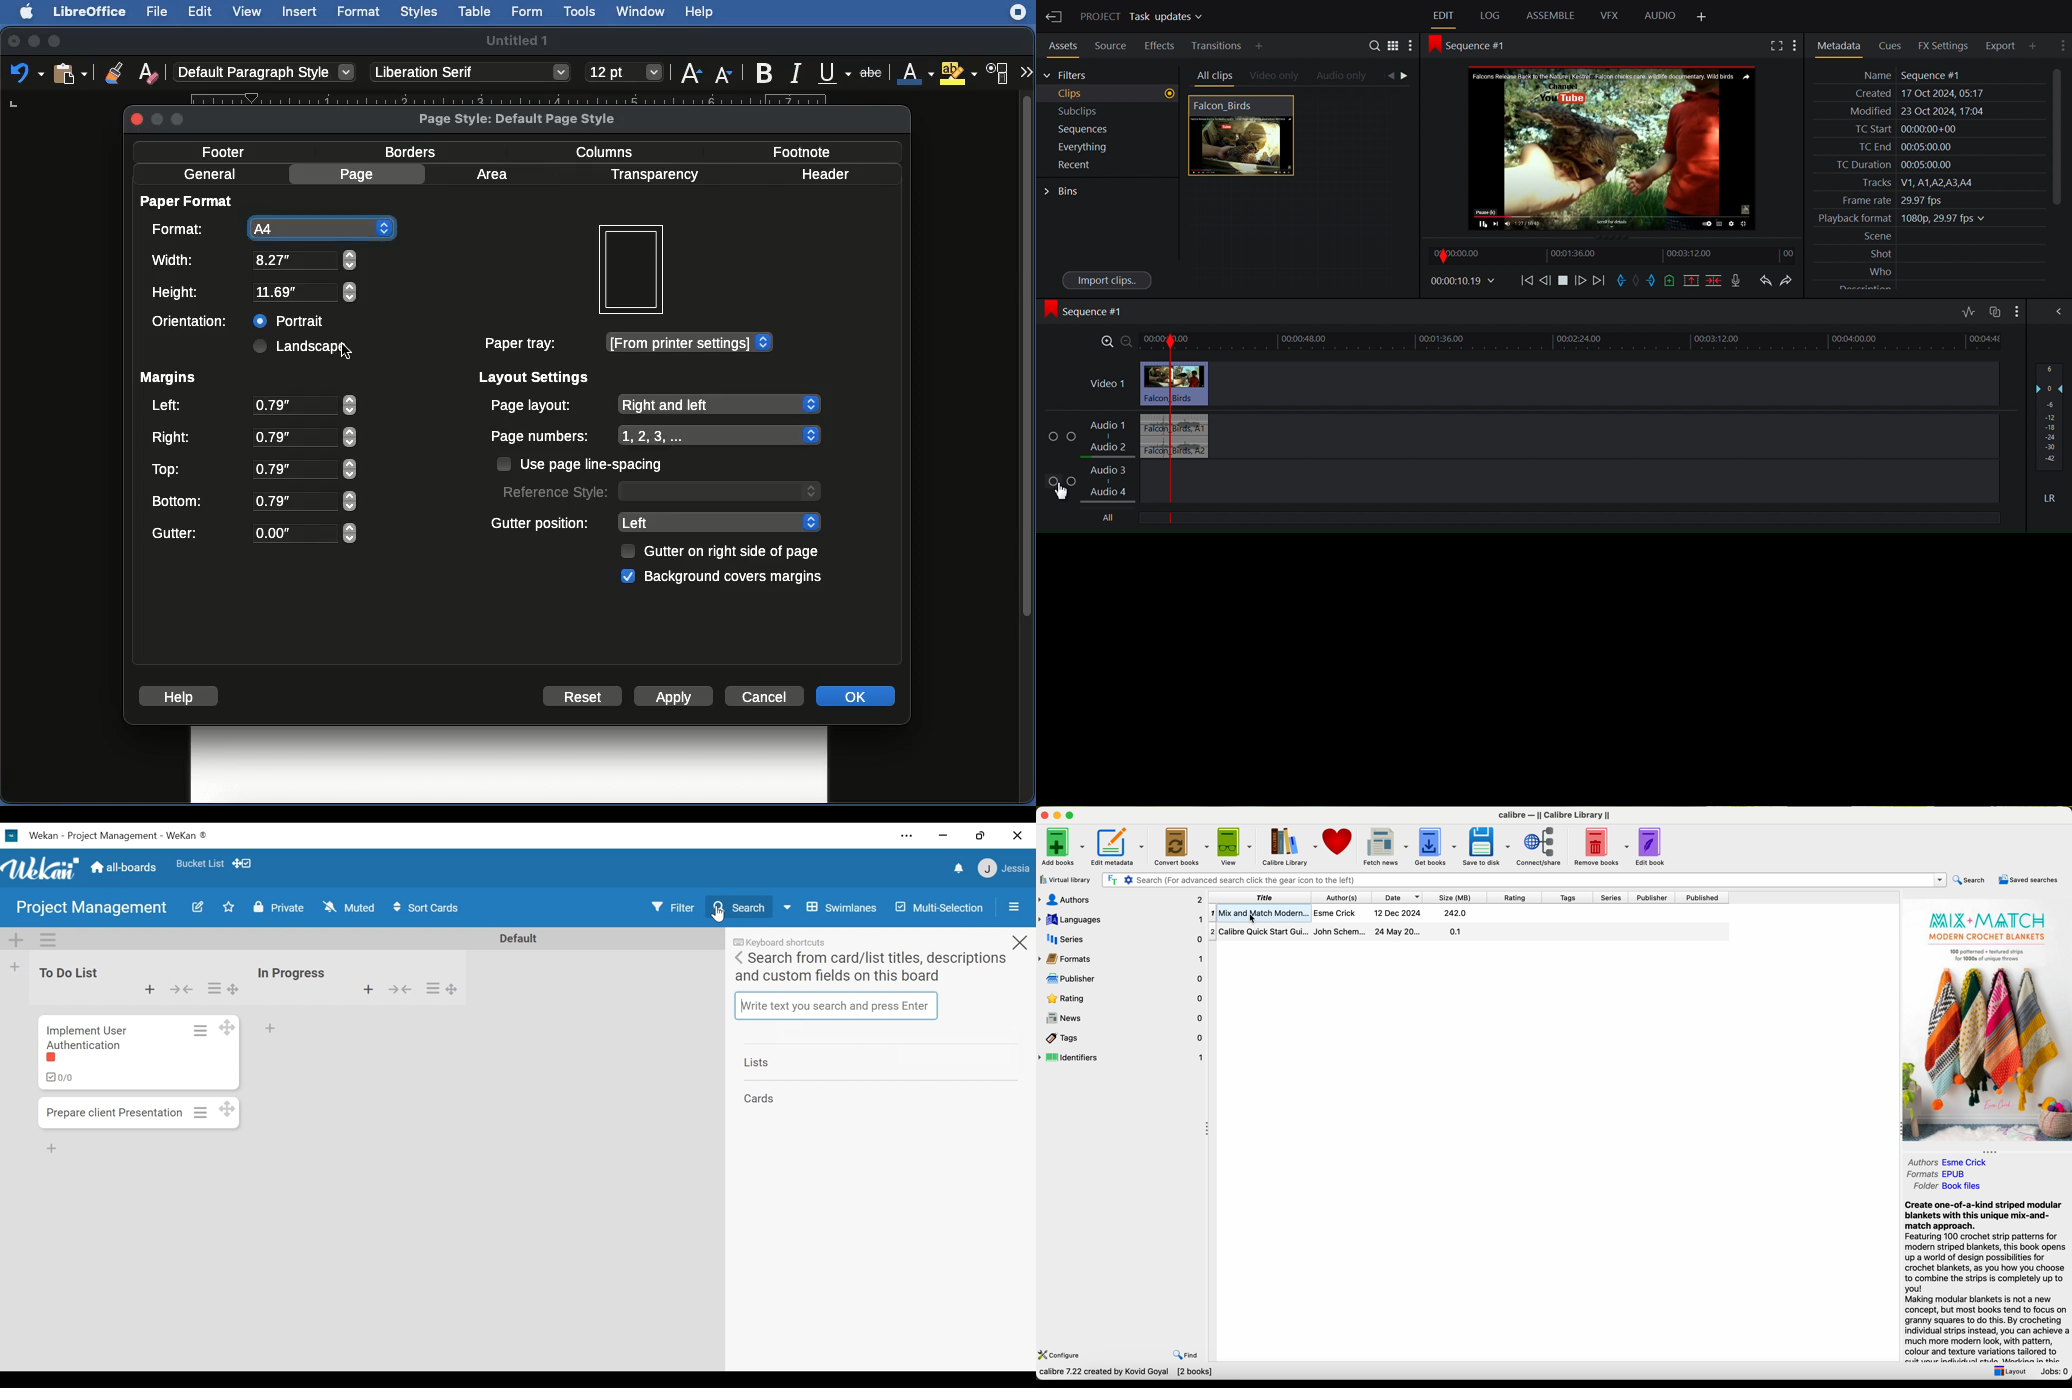 The width and height of the screenshot is (2072, 1400). I want to click on Paper tray, so click(524, 342).